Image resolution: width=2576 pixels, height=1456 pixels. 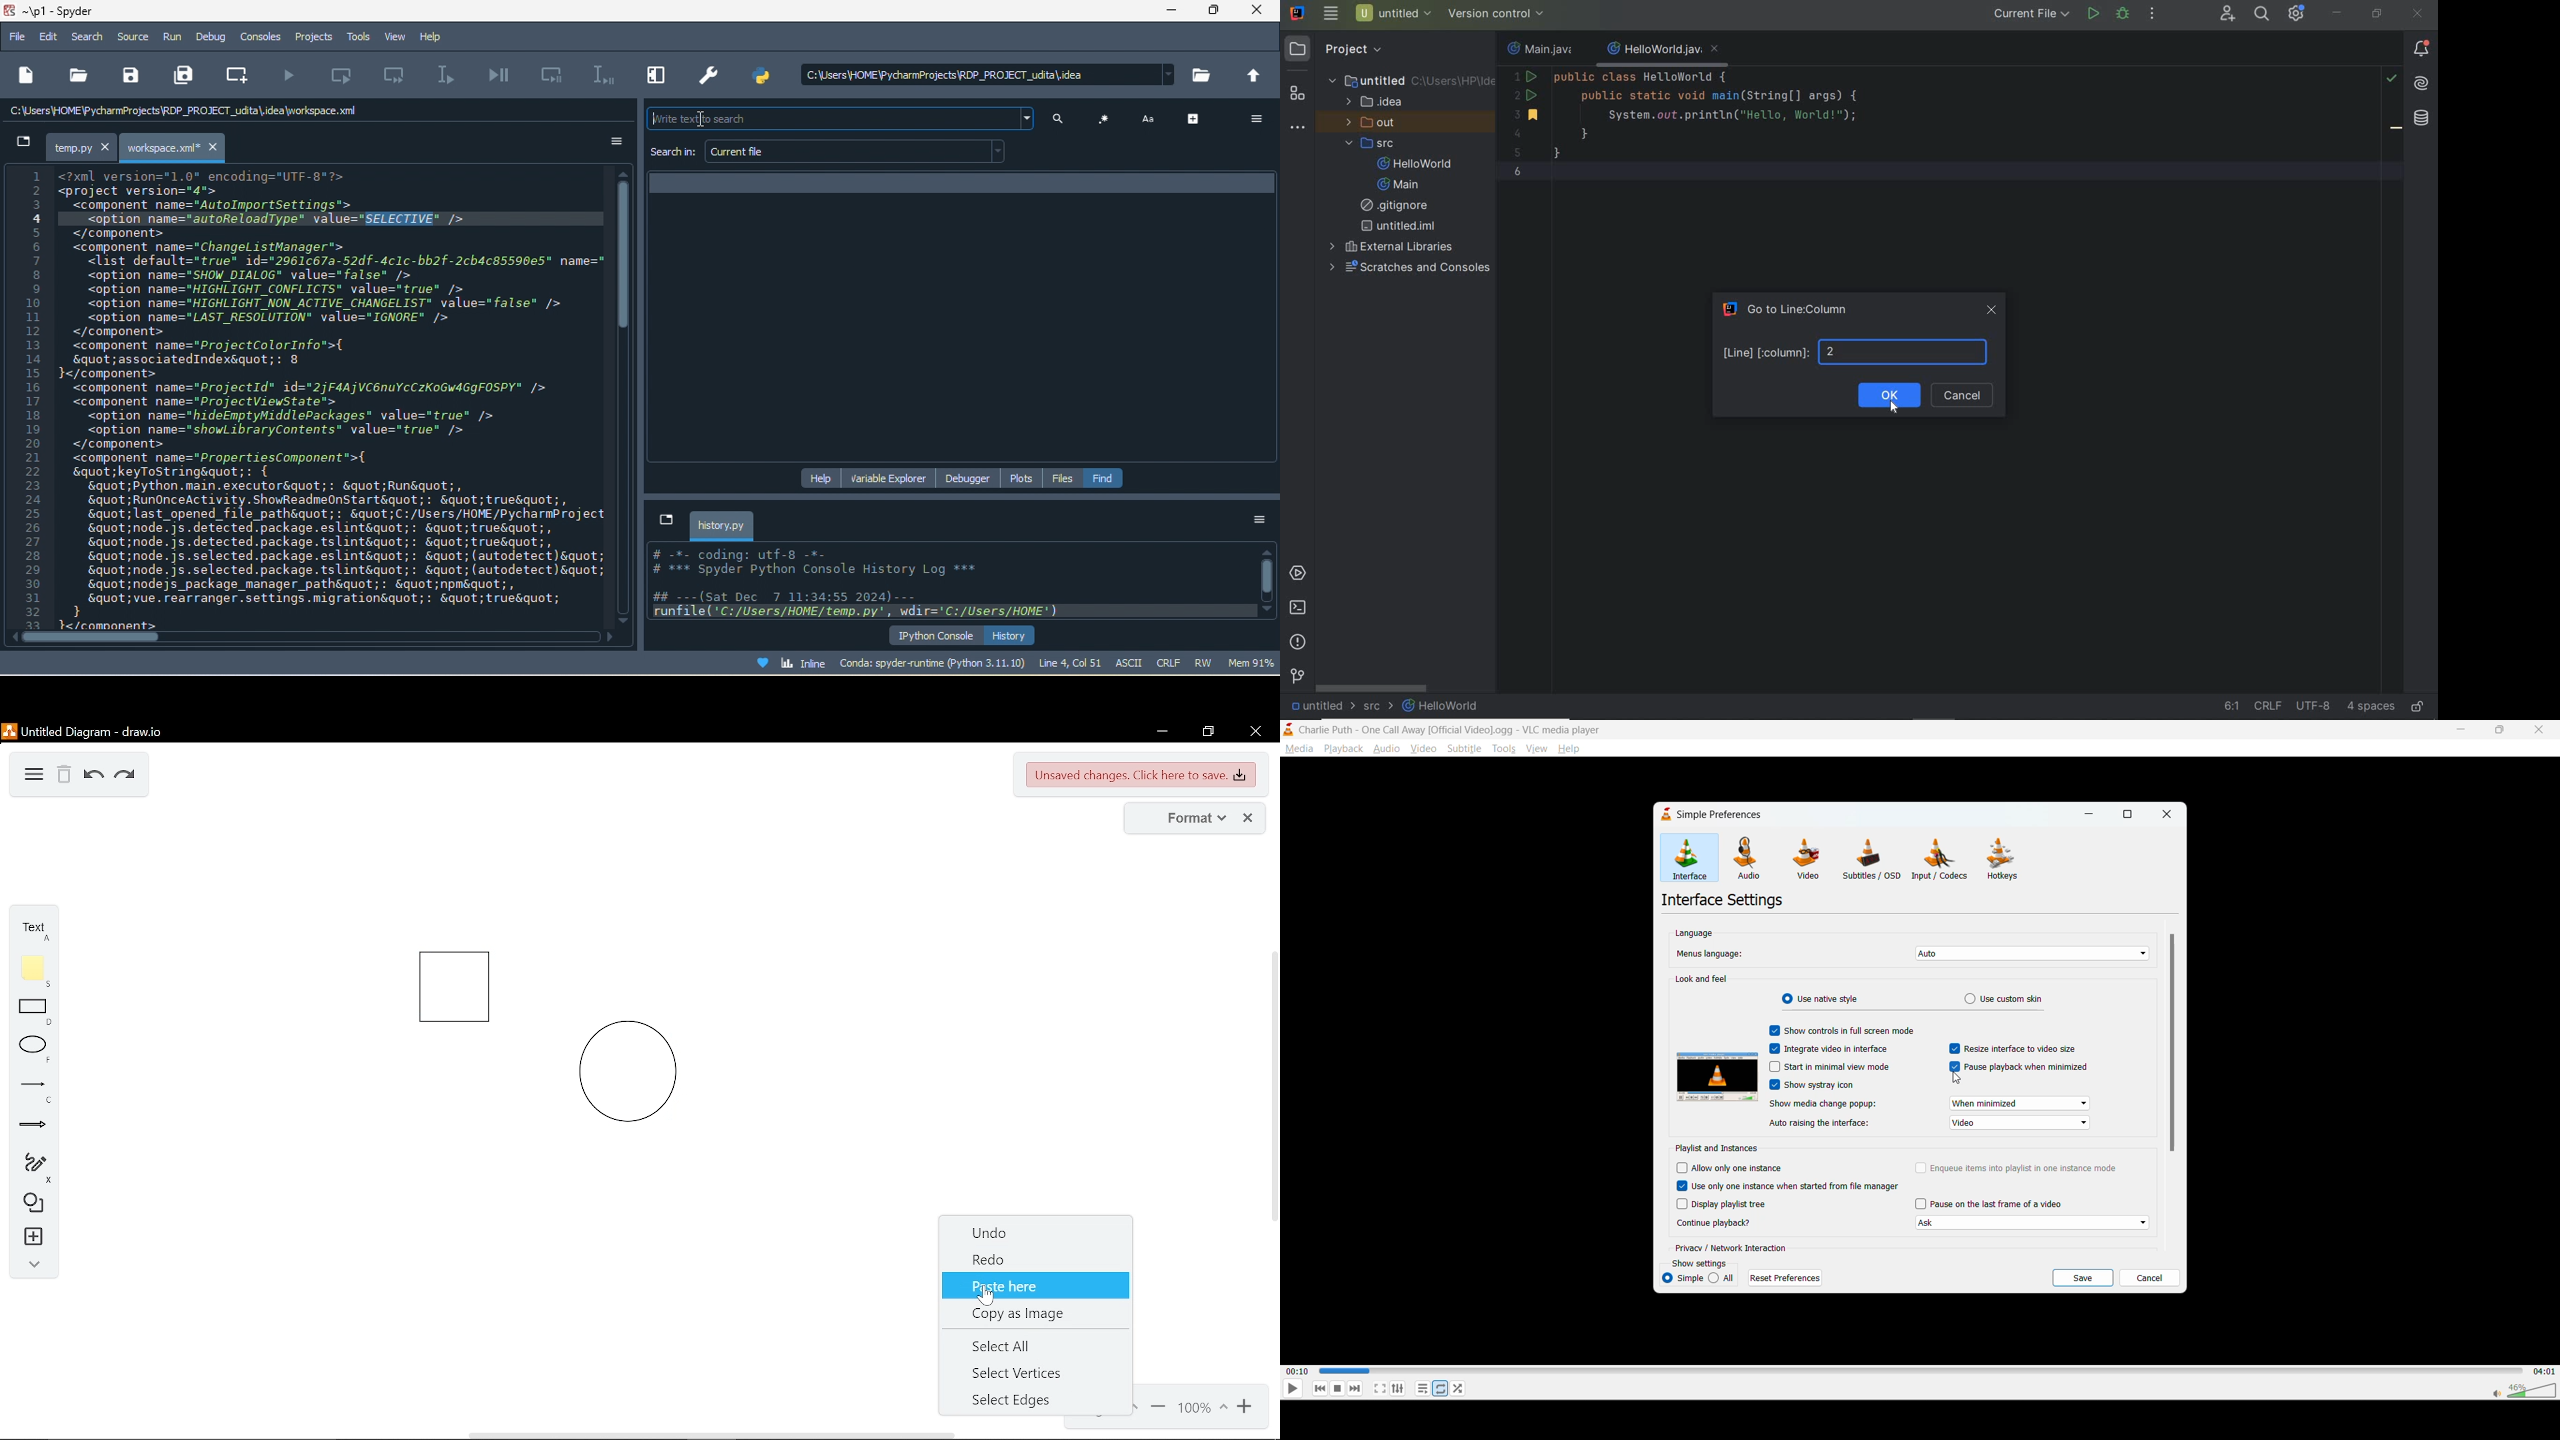 What do you see at coordinates (673, 153) in the screenshot?
I see `search in:` at bounding box center [673, 153].